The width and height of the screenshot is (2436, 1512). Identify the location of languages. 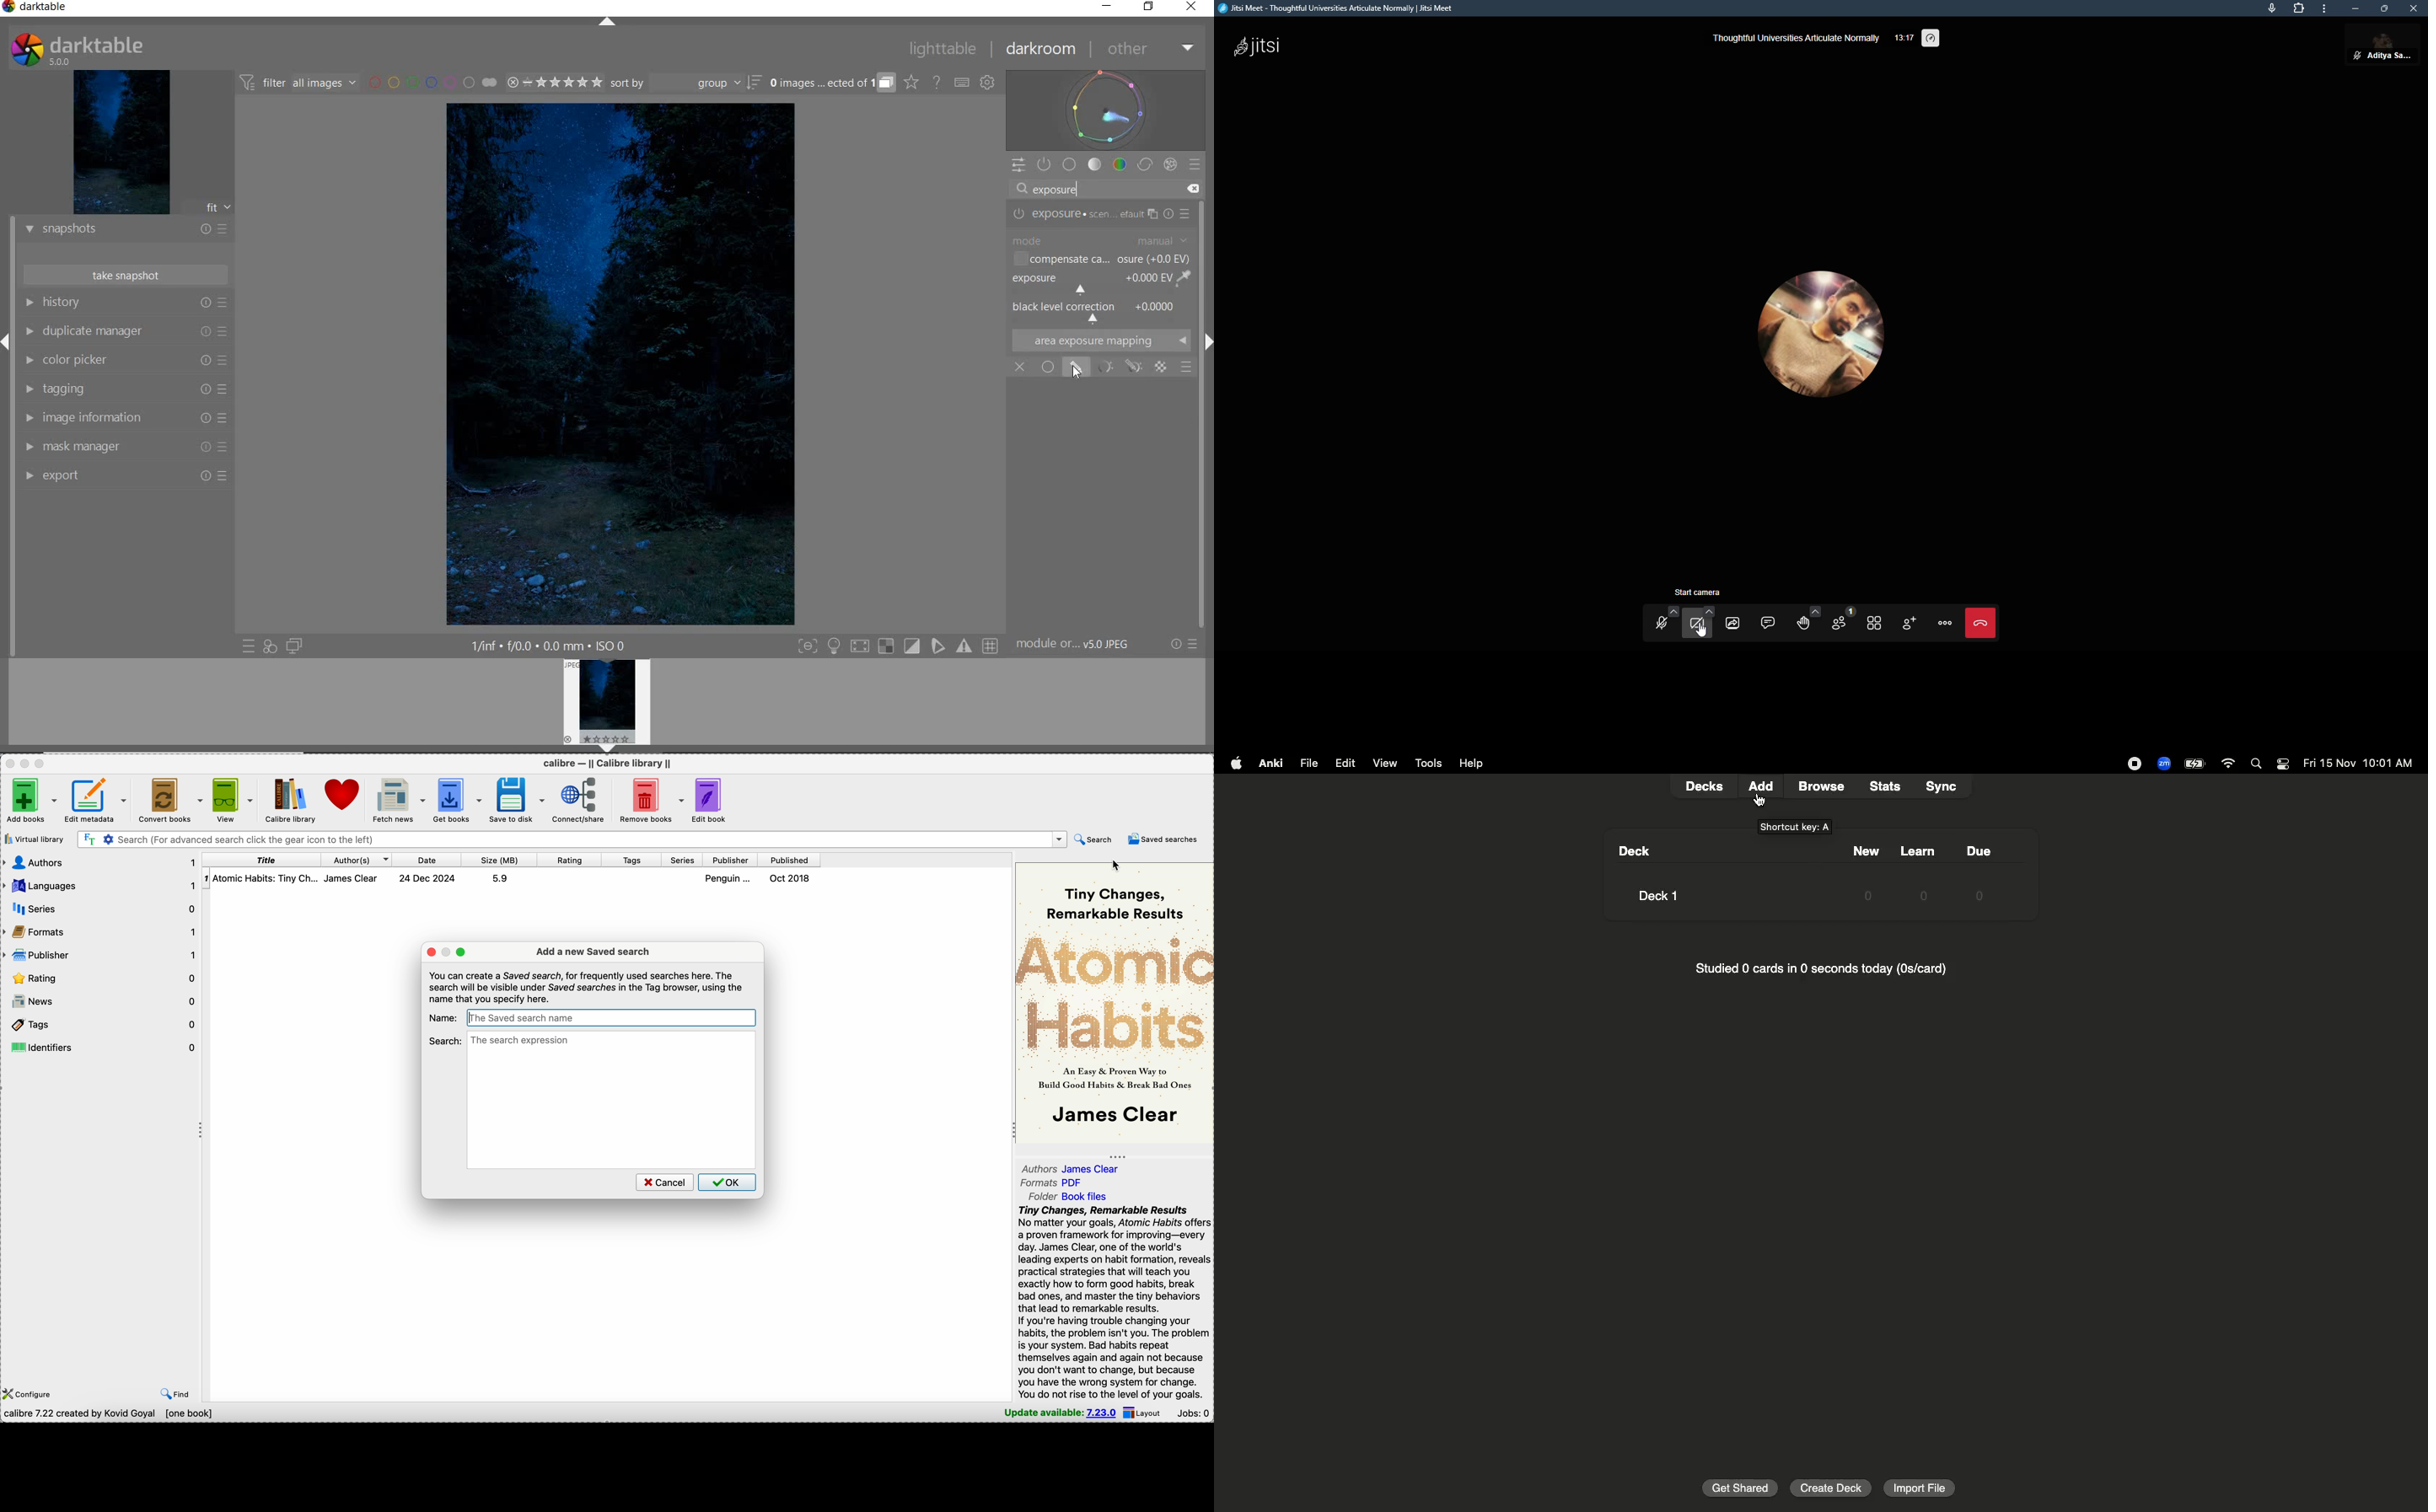
(100, 886).